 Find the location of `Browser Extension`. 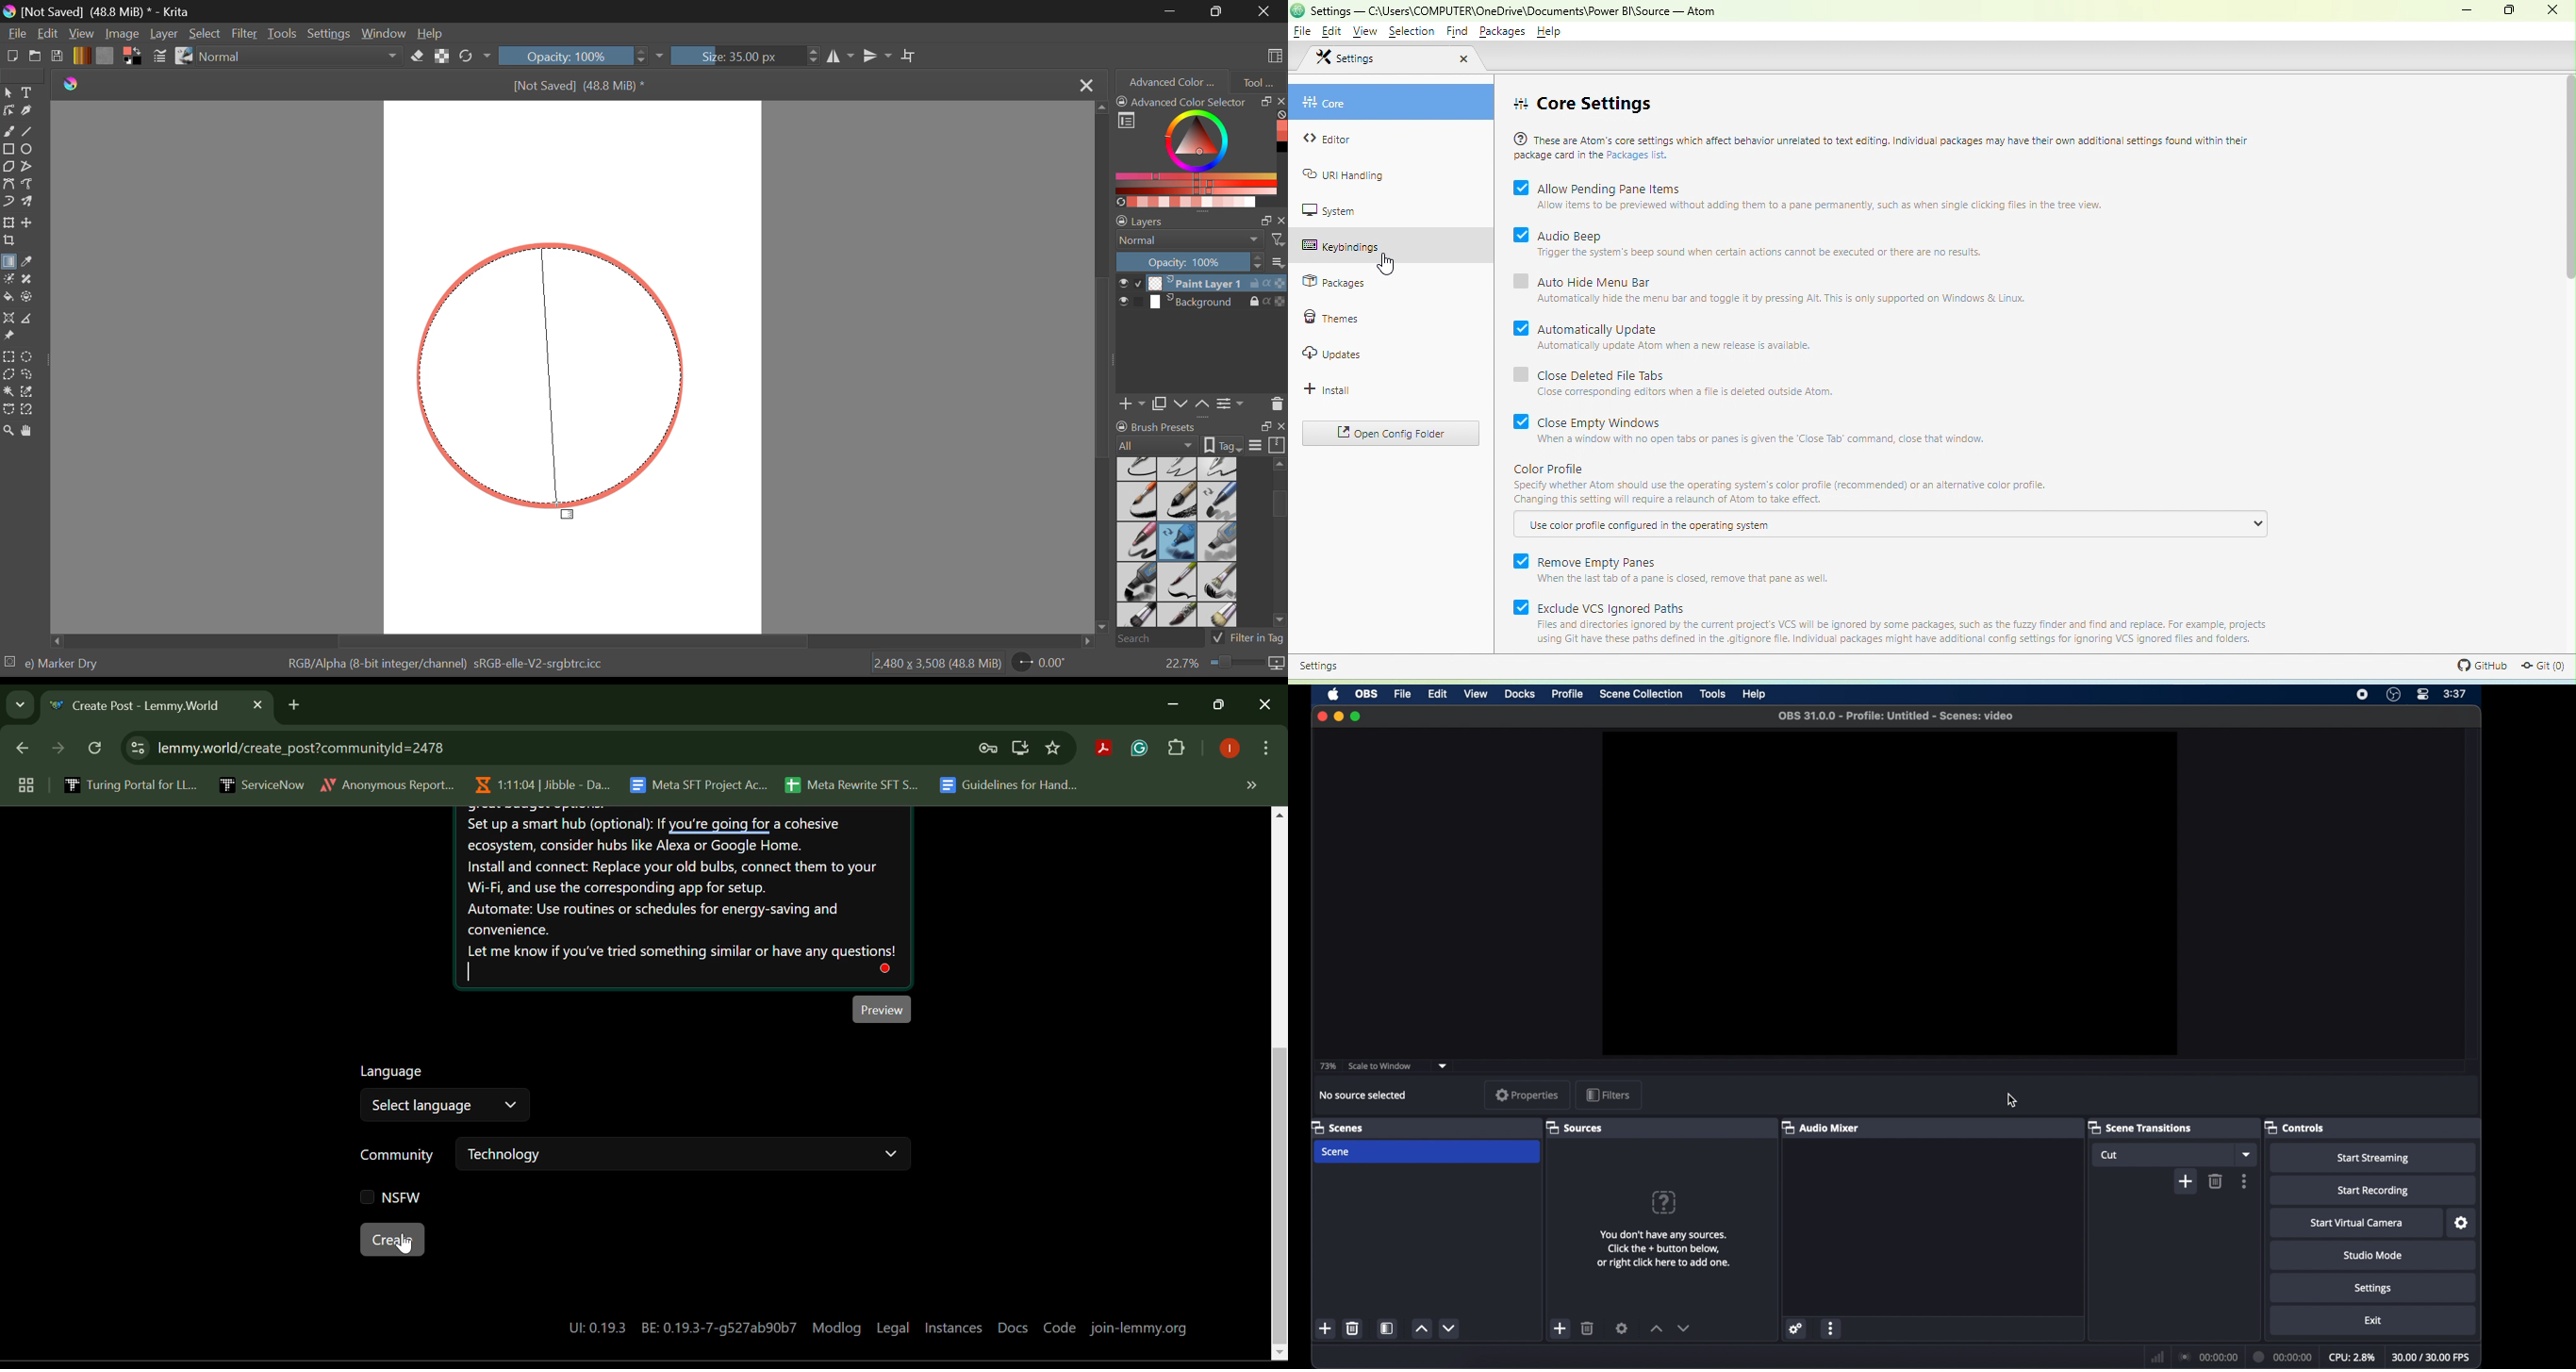

Browser Extension is located at coordinates (1107, 750).